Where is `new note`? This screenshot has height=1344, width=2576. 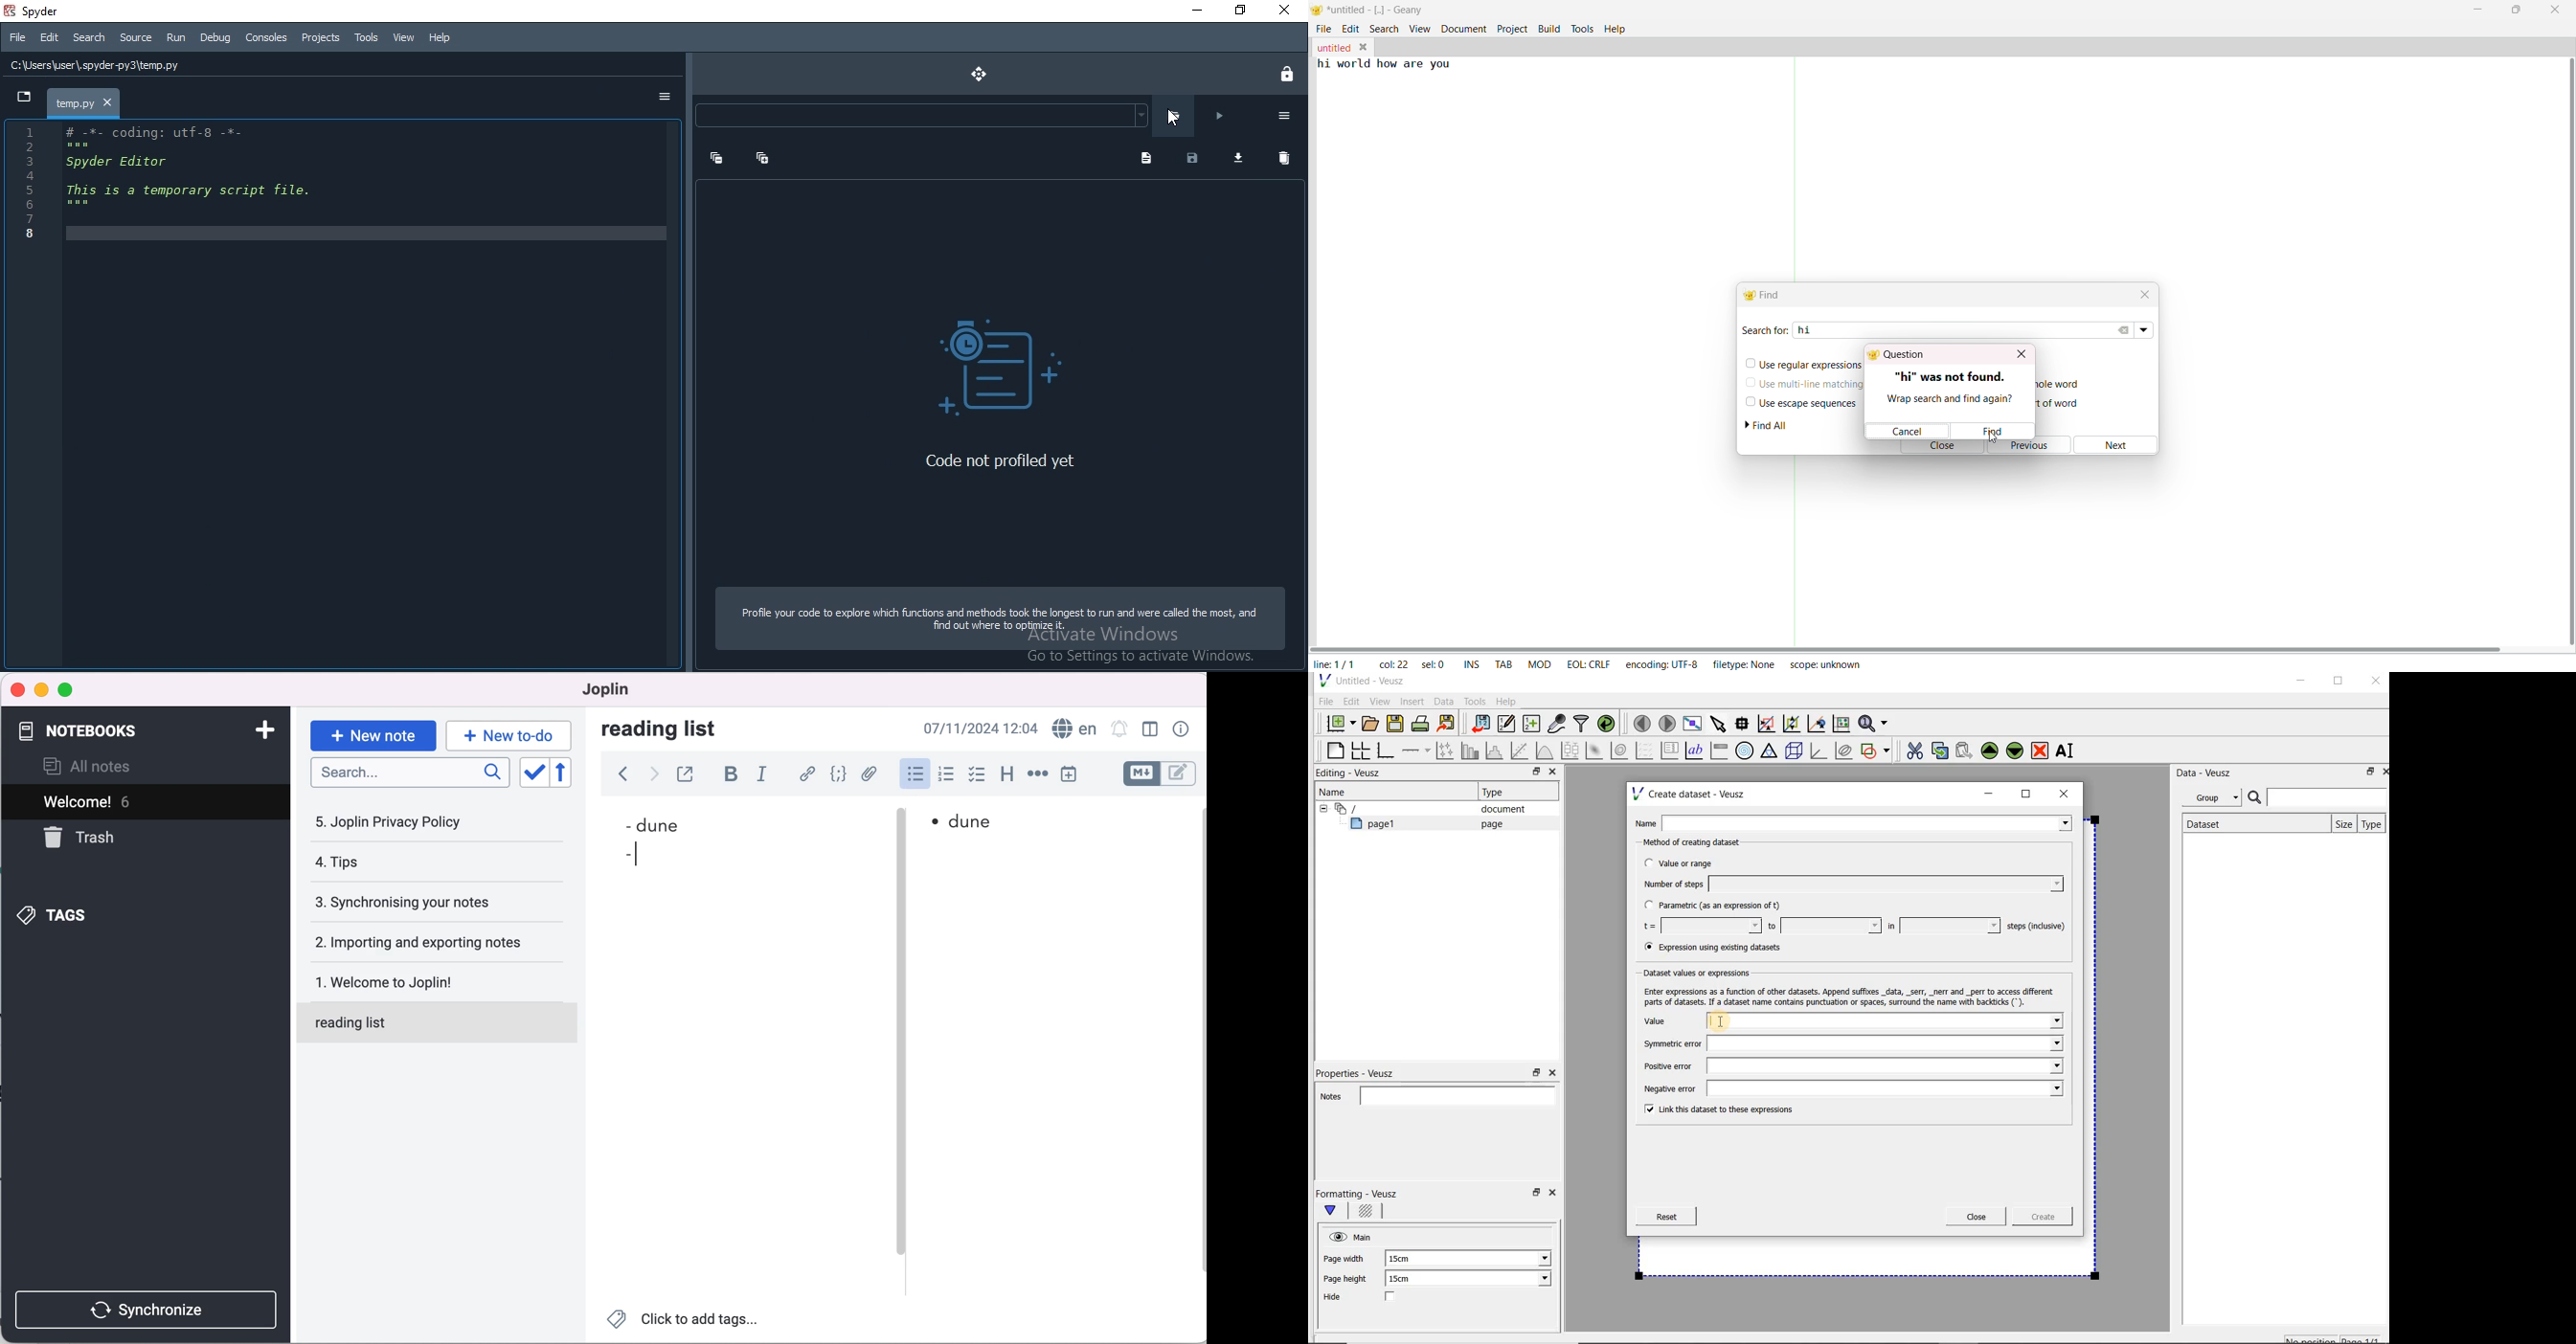 new note is located at coordinates (372, 735).